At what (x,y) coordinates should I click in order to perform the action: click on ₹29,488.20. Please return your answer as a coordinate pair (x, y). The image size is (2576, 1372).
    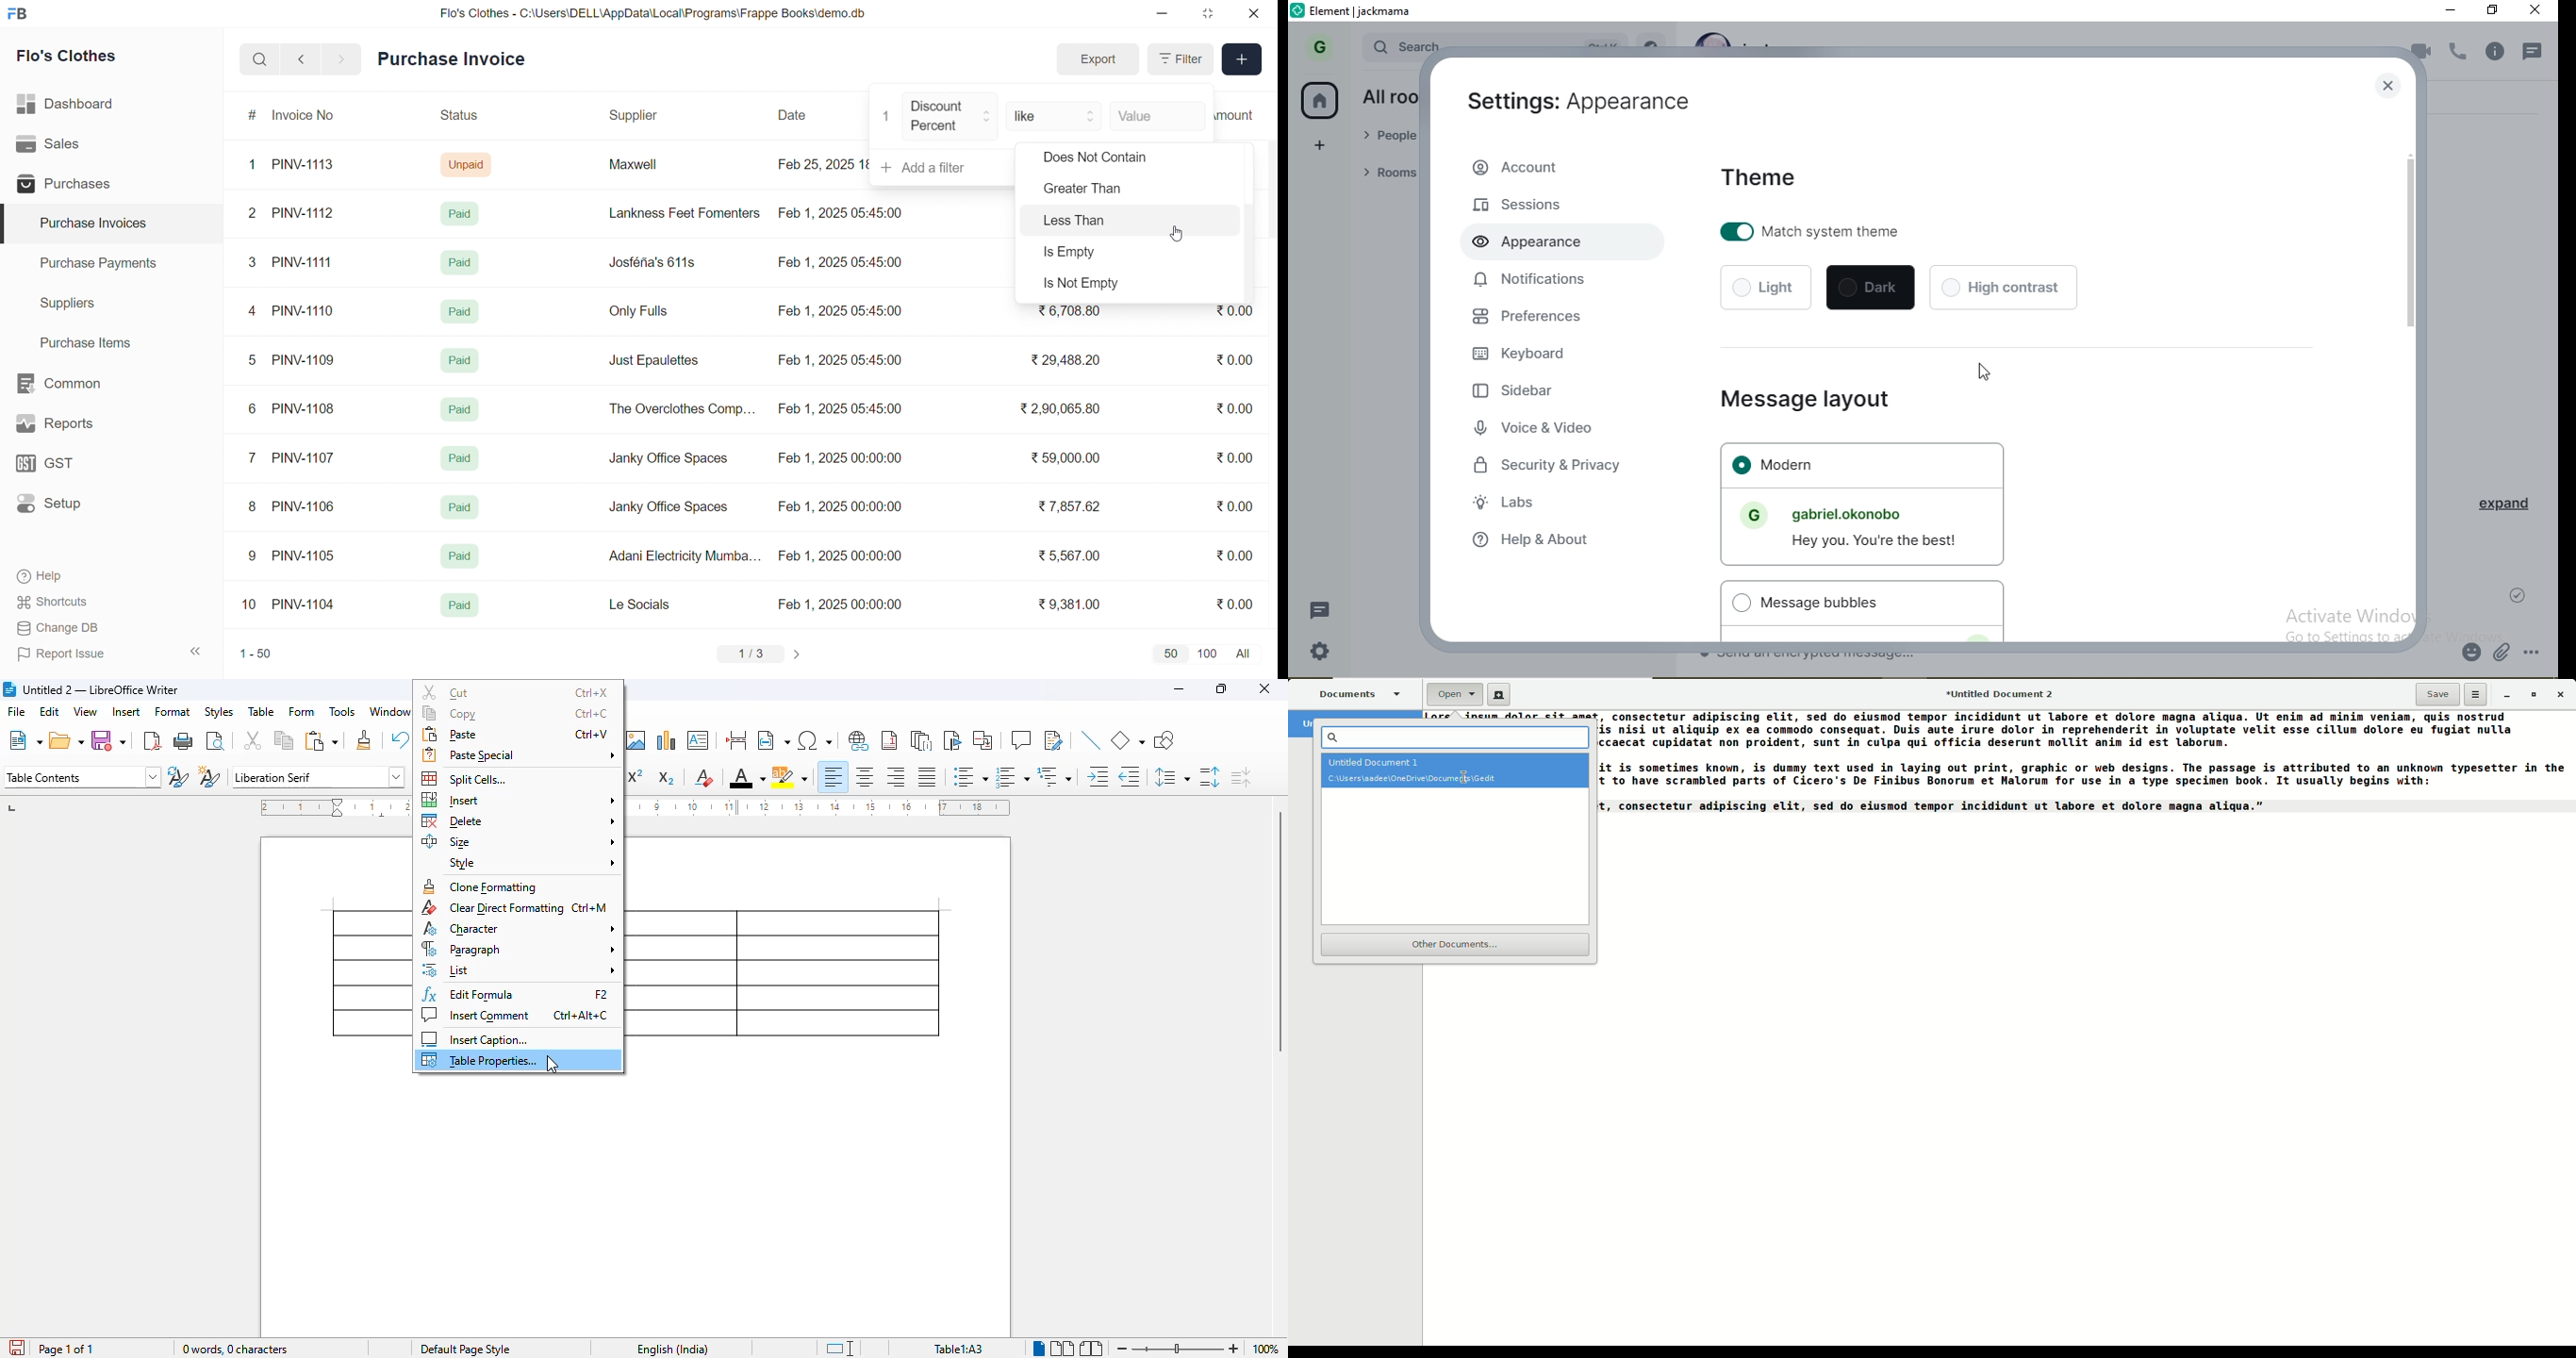
    Looking at the image, I should click on (1062, 360).